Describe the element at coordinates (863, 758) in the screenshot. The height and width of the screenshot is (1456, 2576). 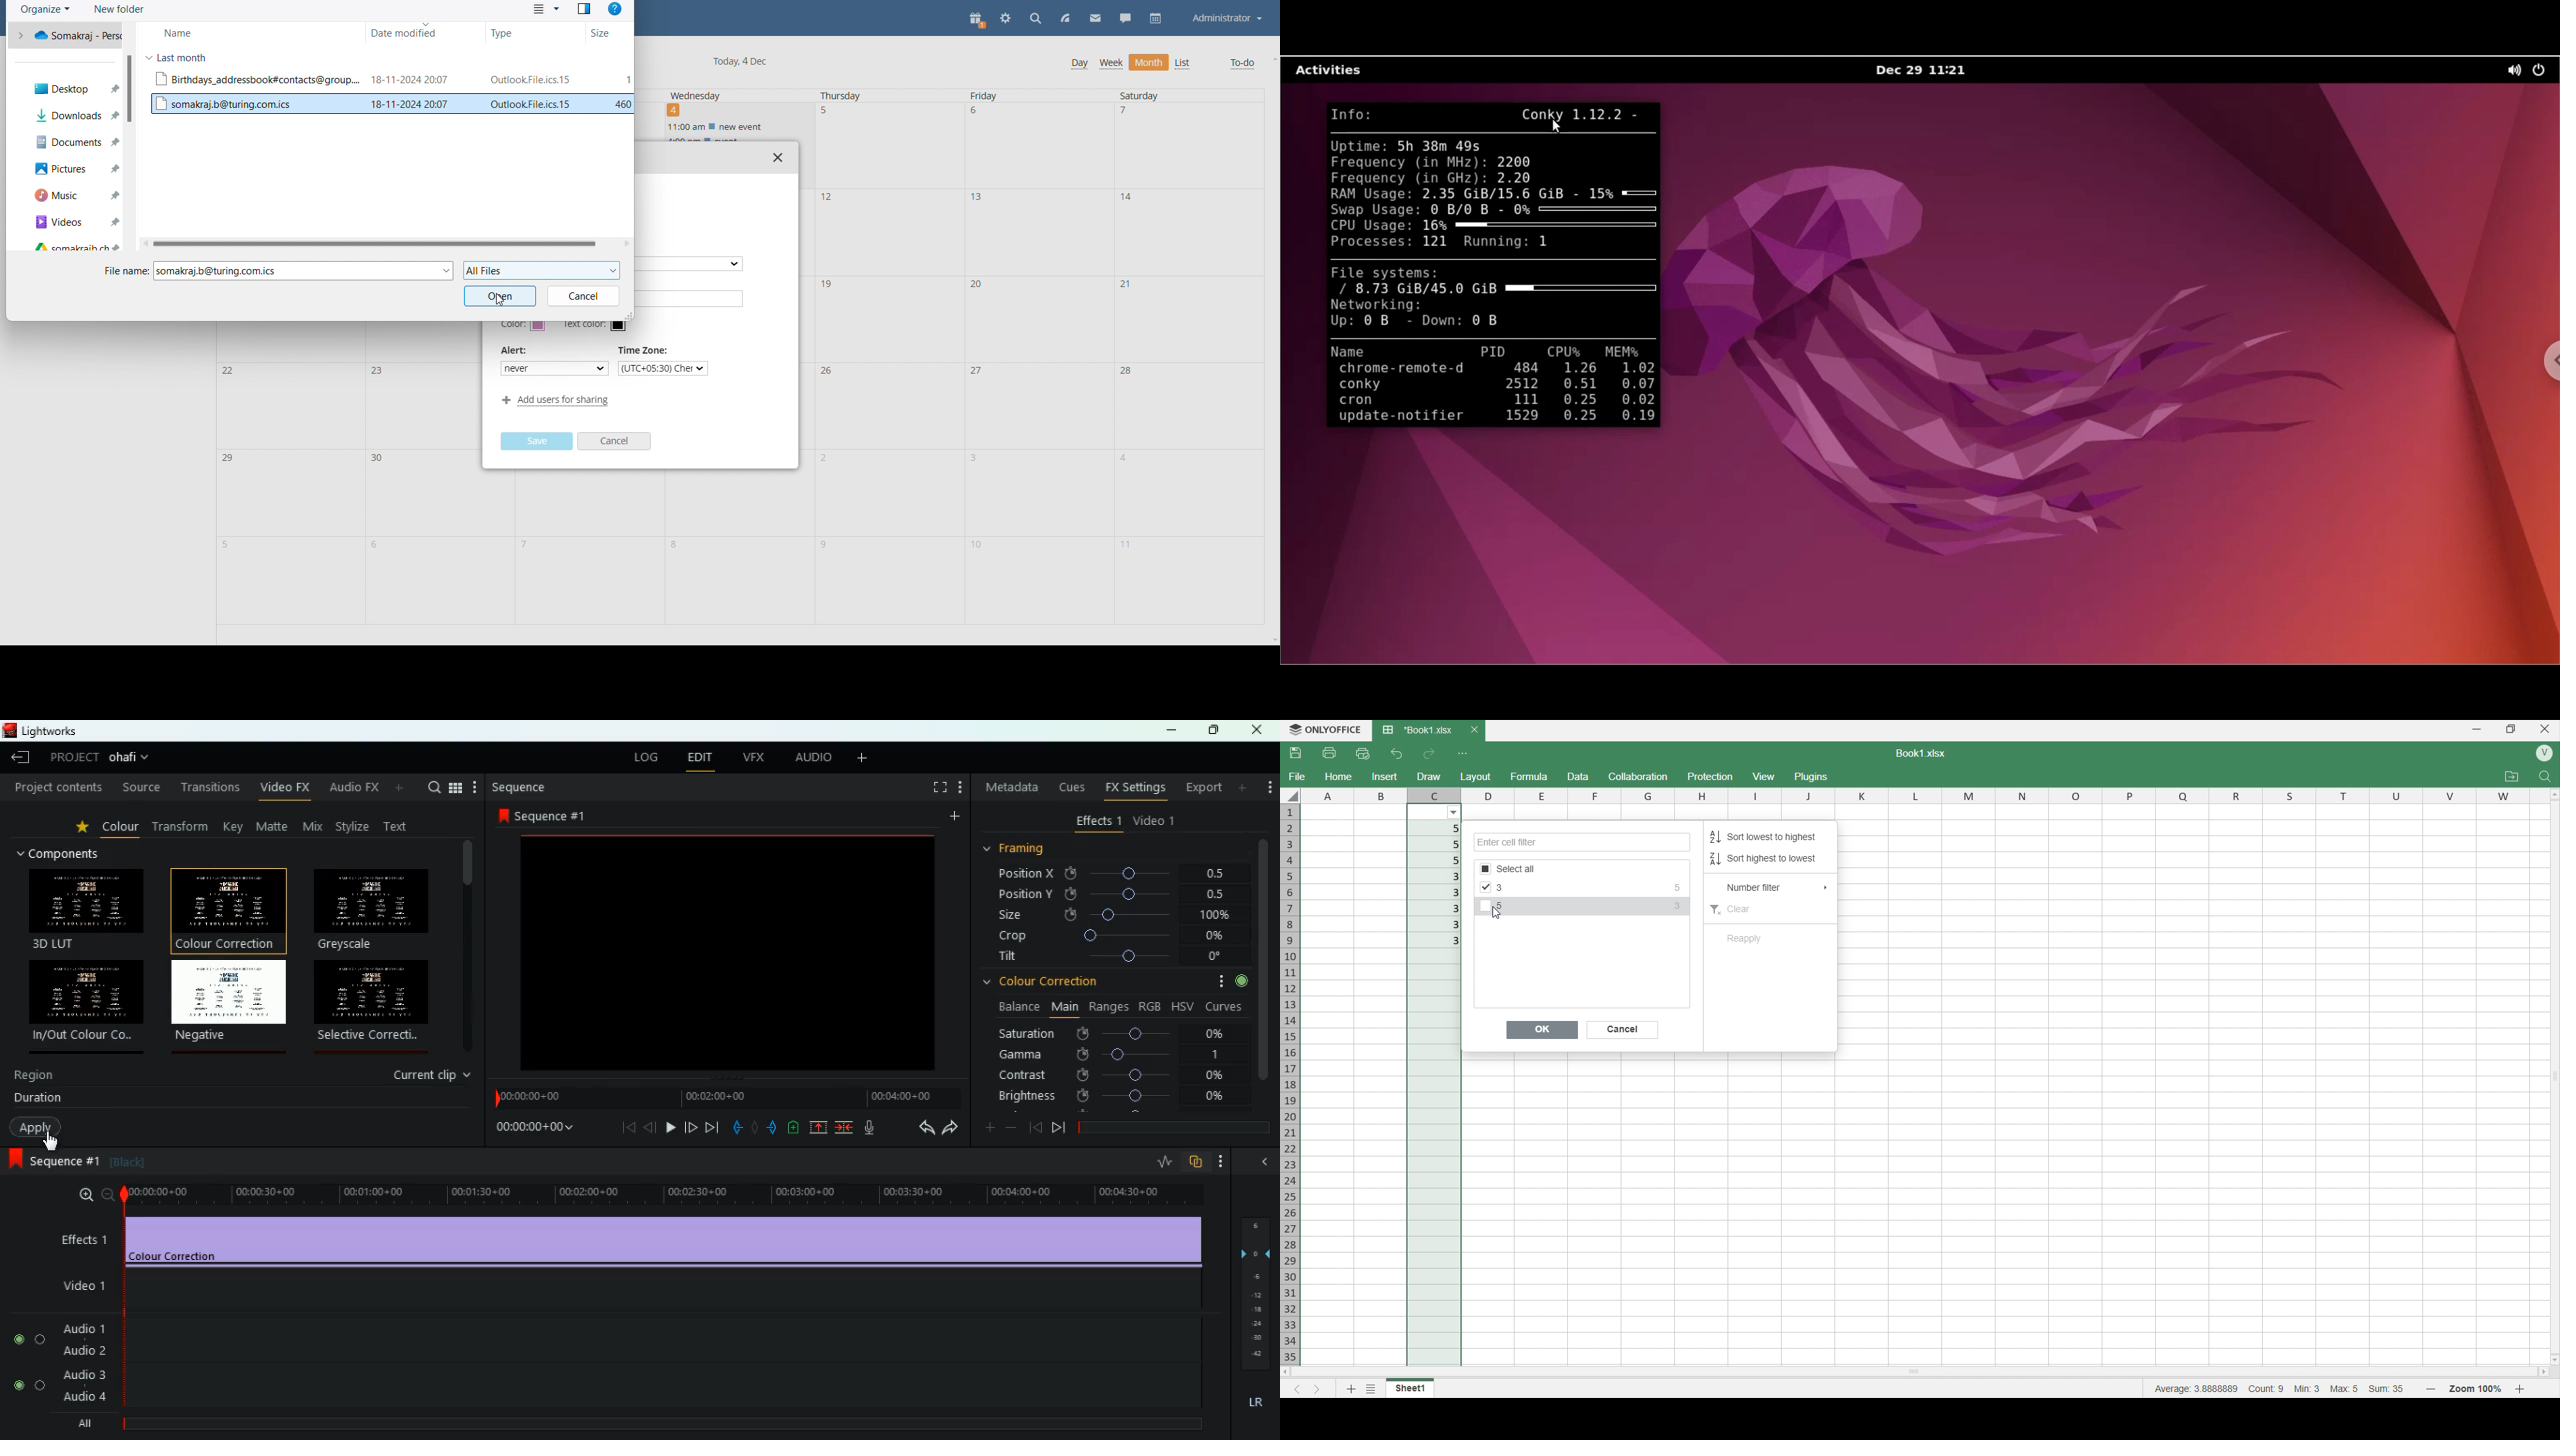
I see `more` at that location.